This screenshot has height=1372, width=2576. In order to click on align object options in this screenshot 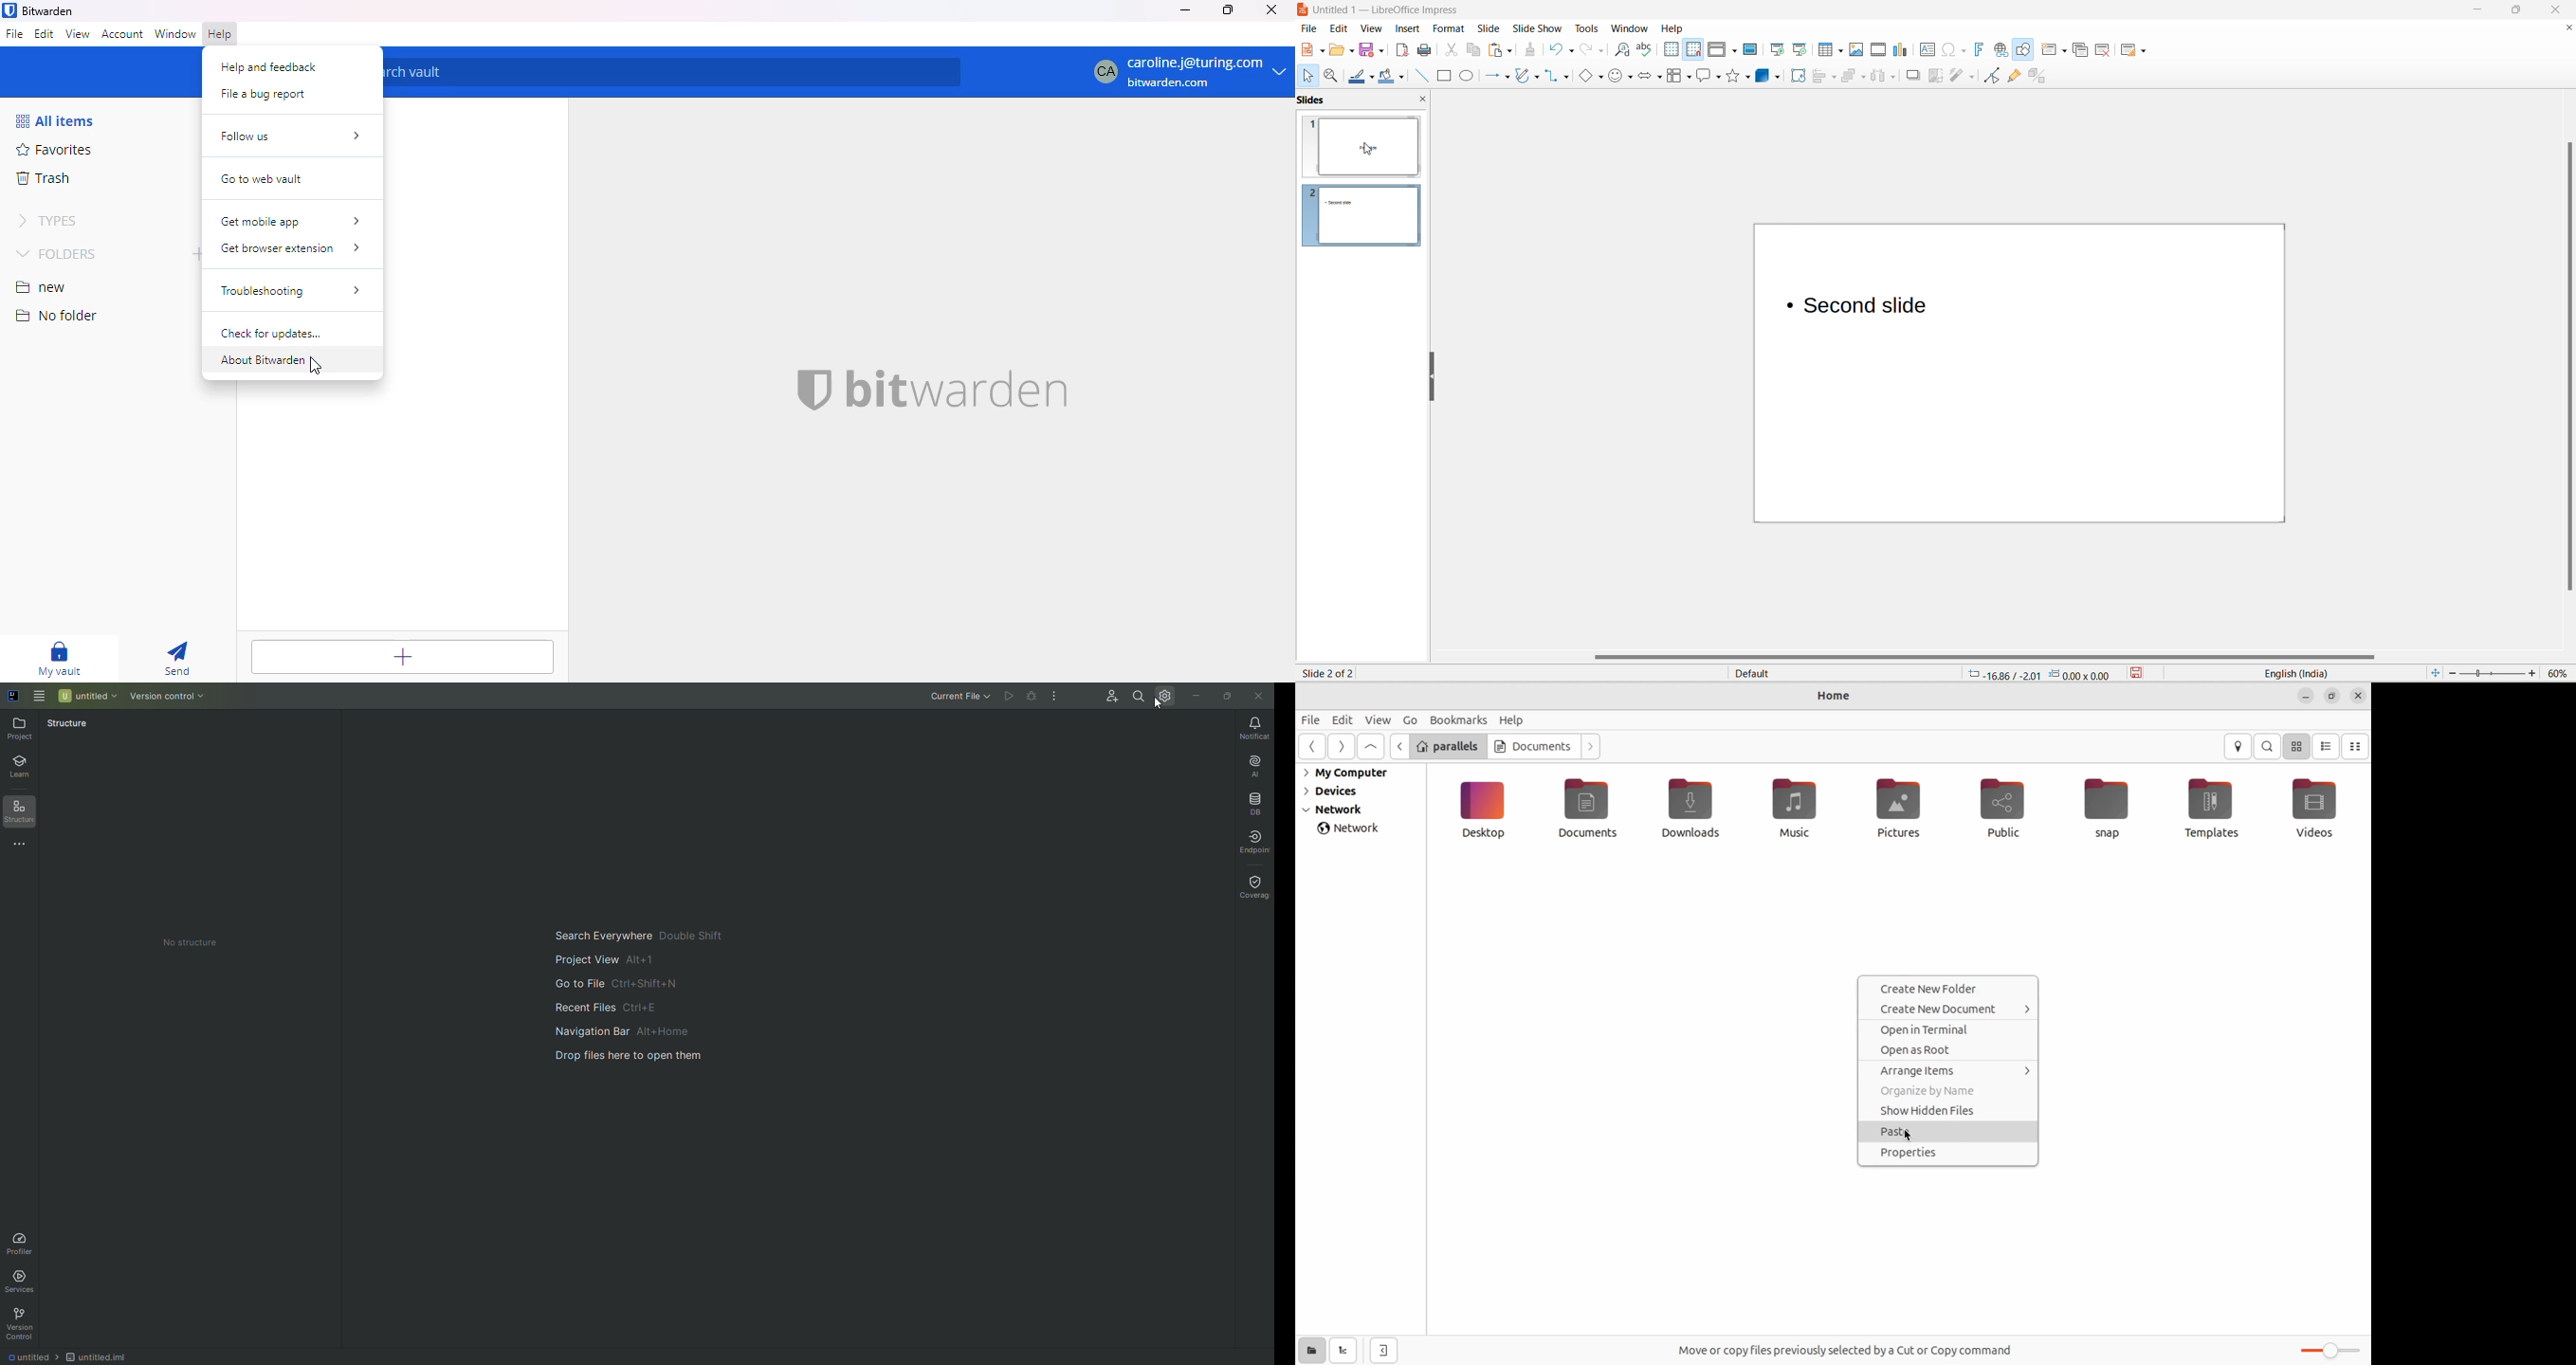, I will do `click(1832, 77)`.